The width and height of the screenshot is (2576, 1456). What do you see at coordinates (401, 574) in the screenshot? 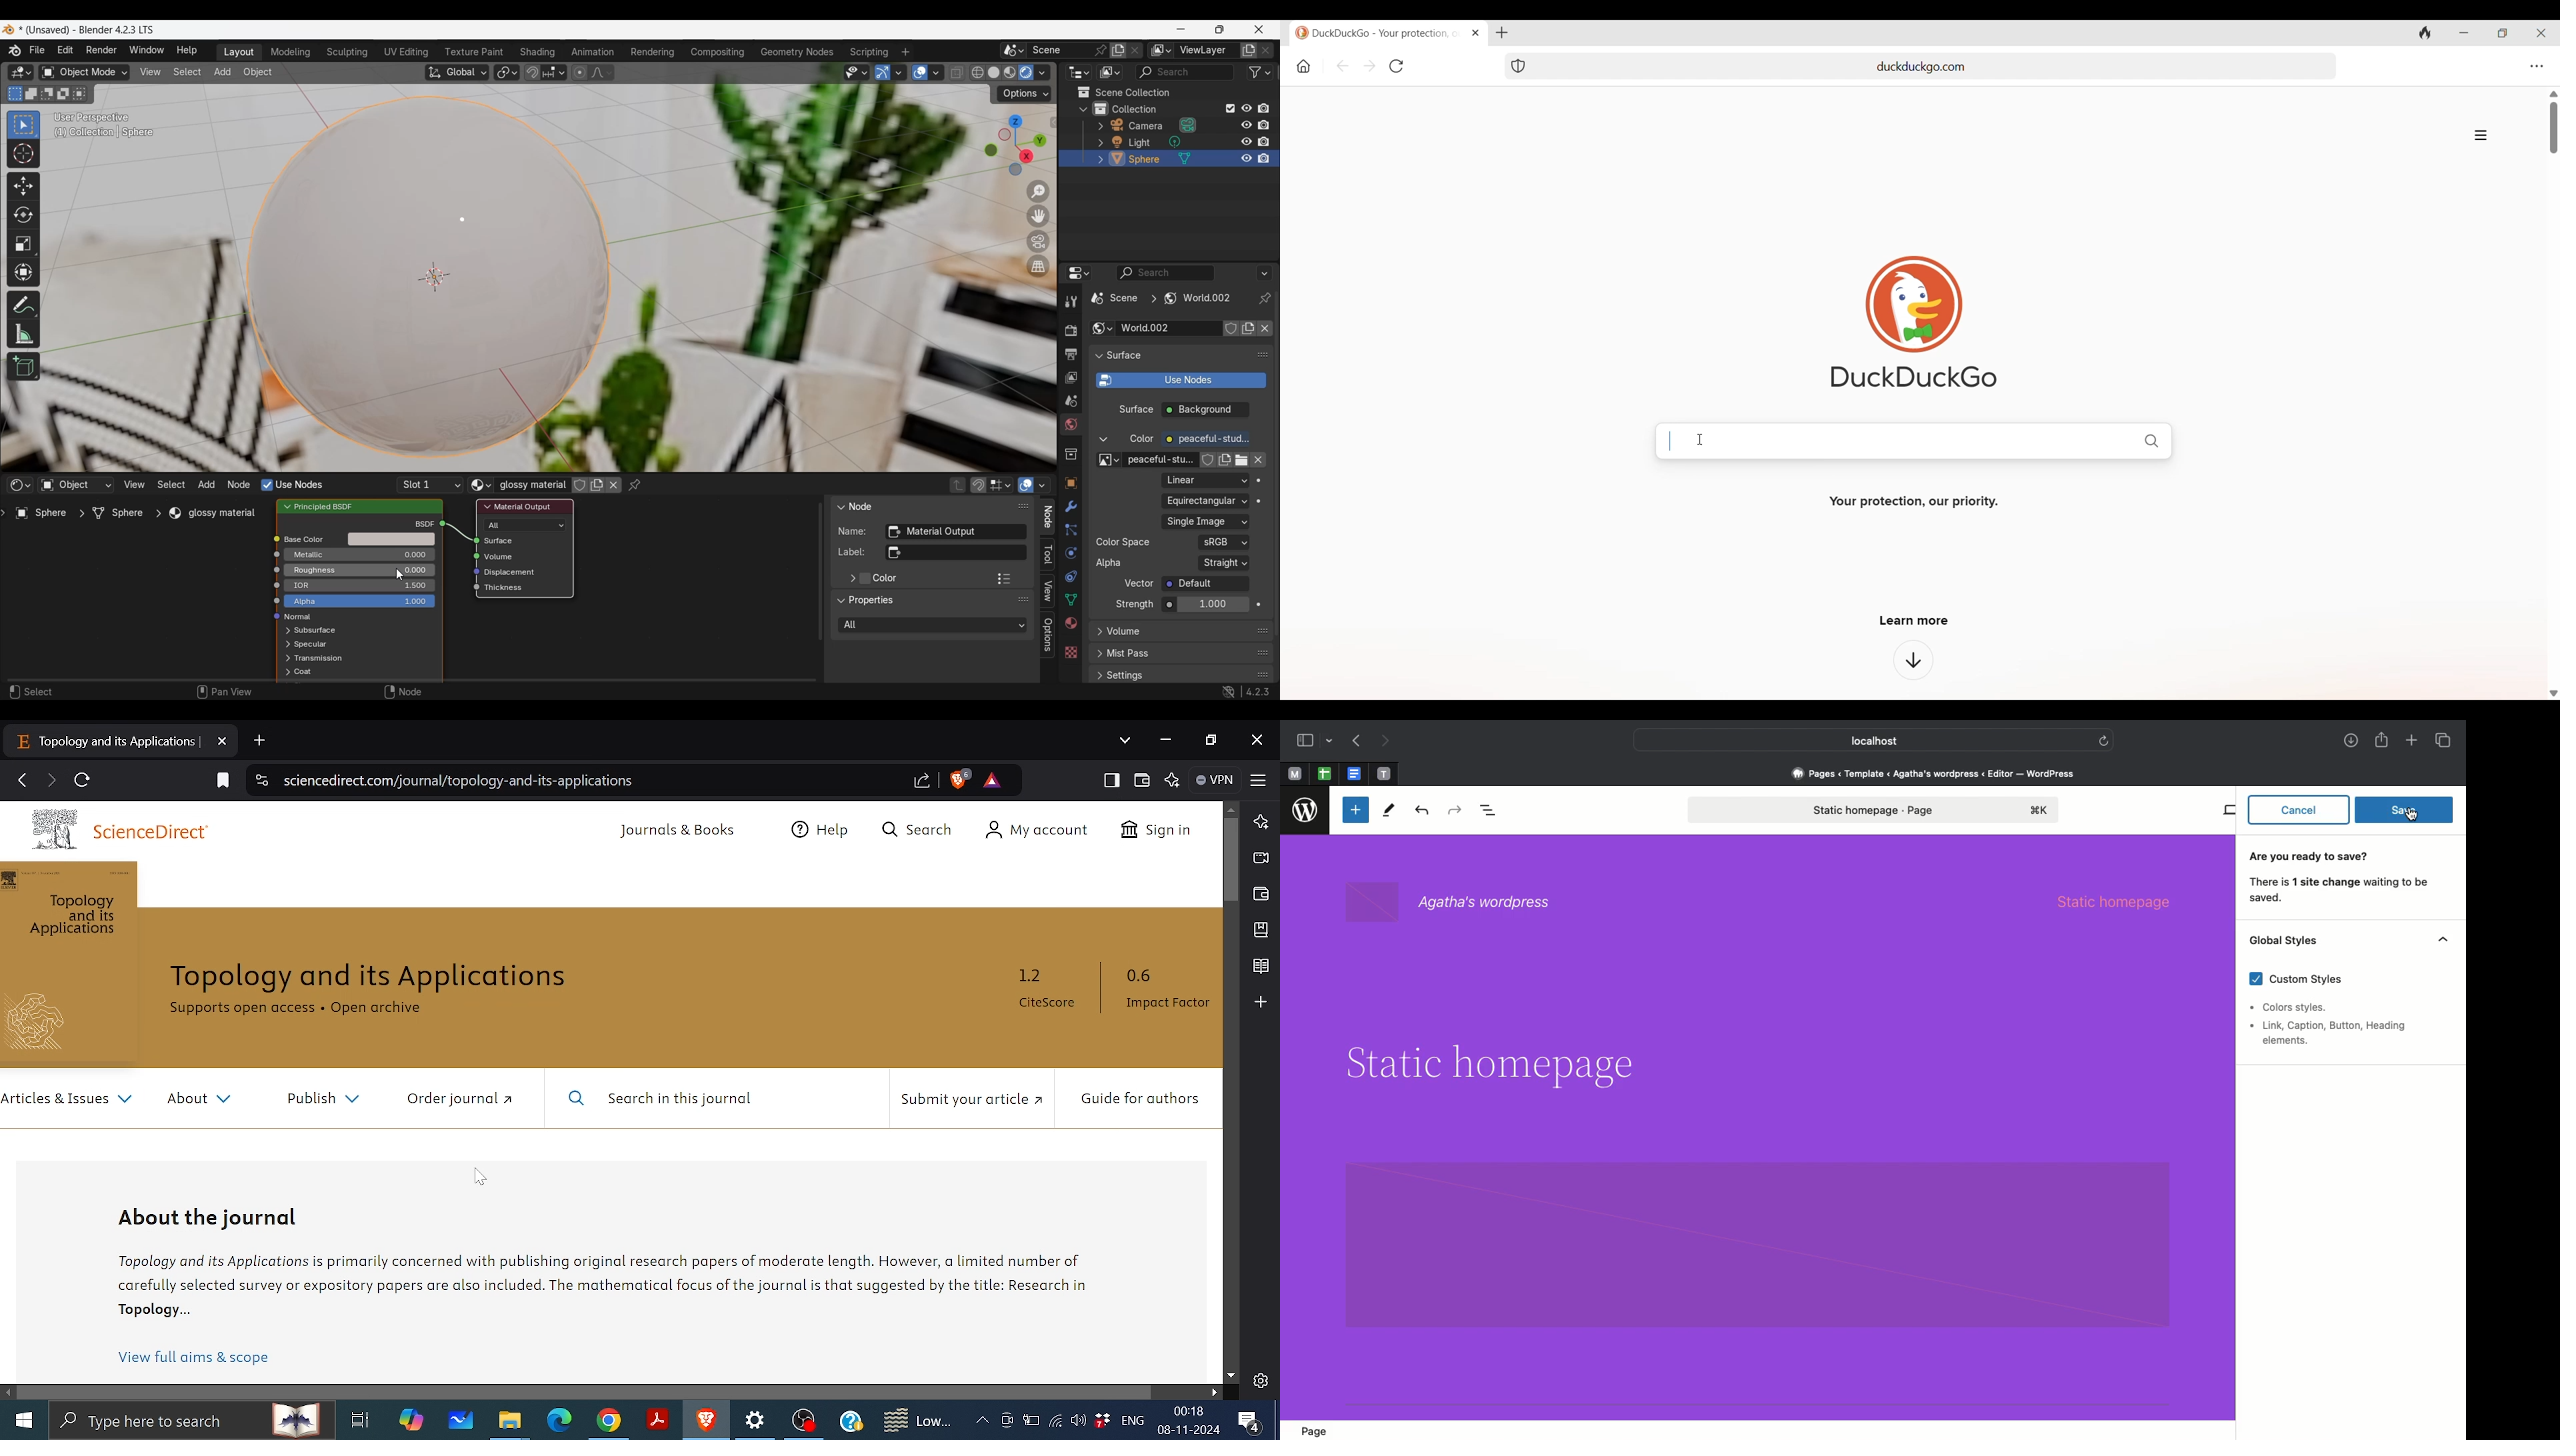
I see `Cursor` at bounding box center [401, 574].